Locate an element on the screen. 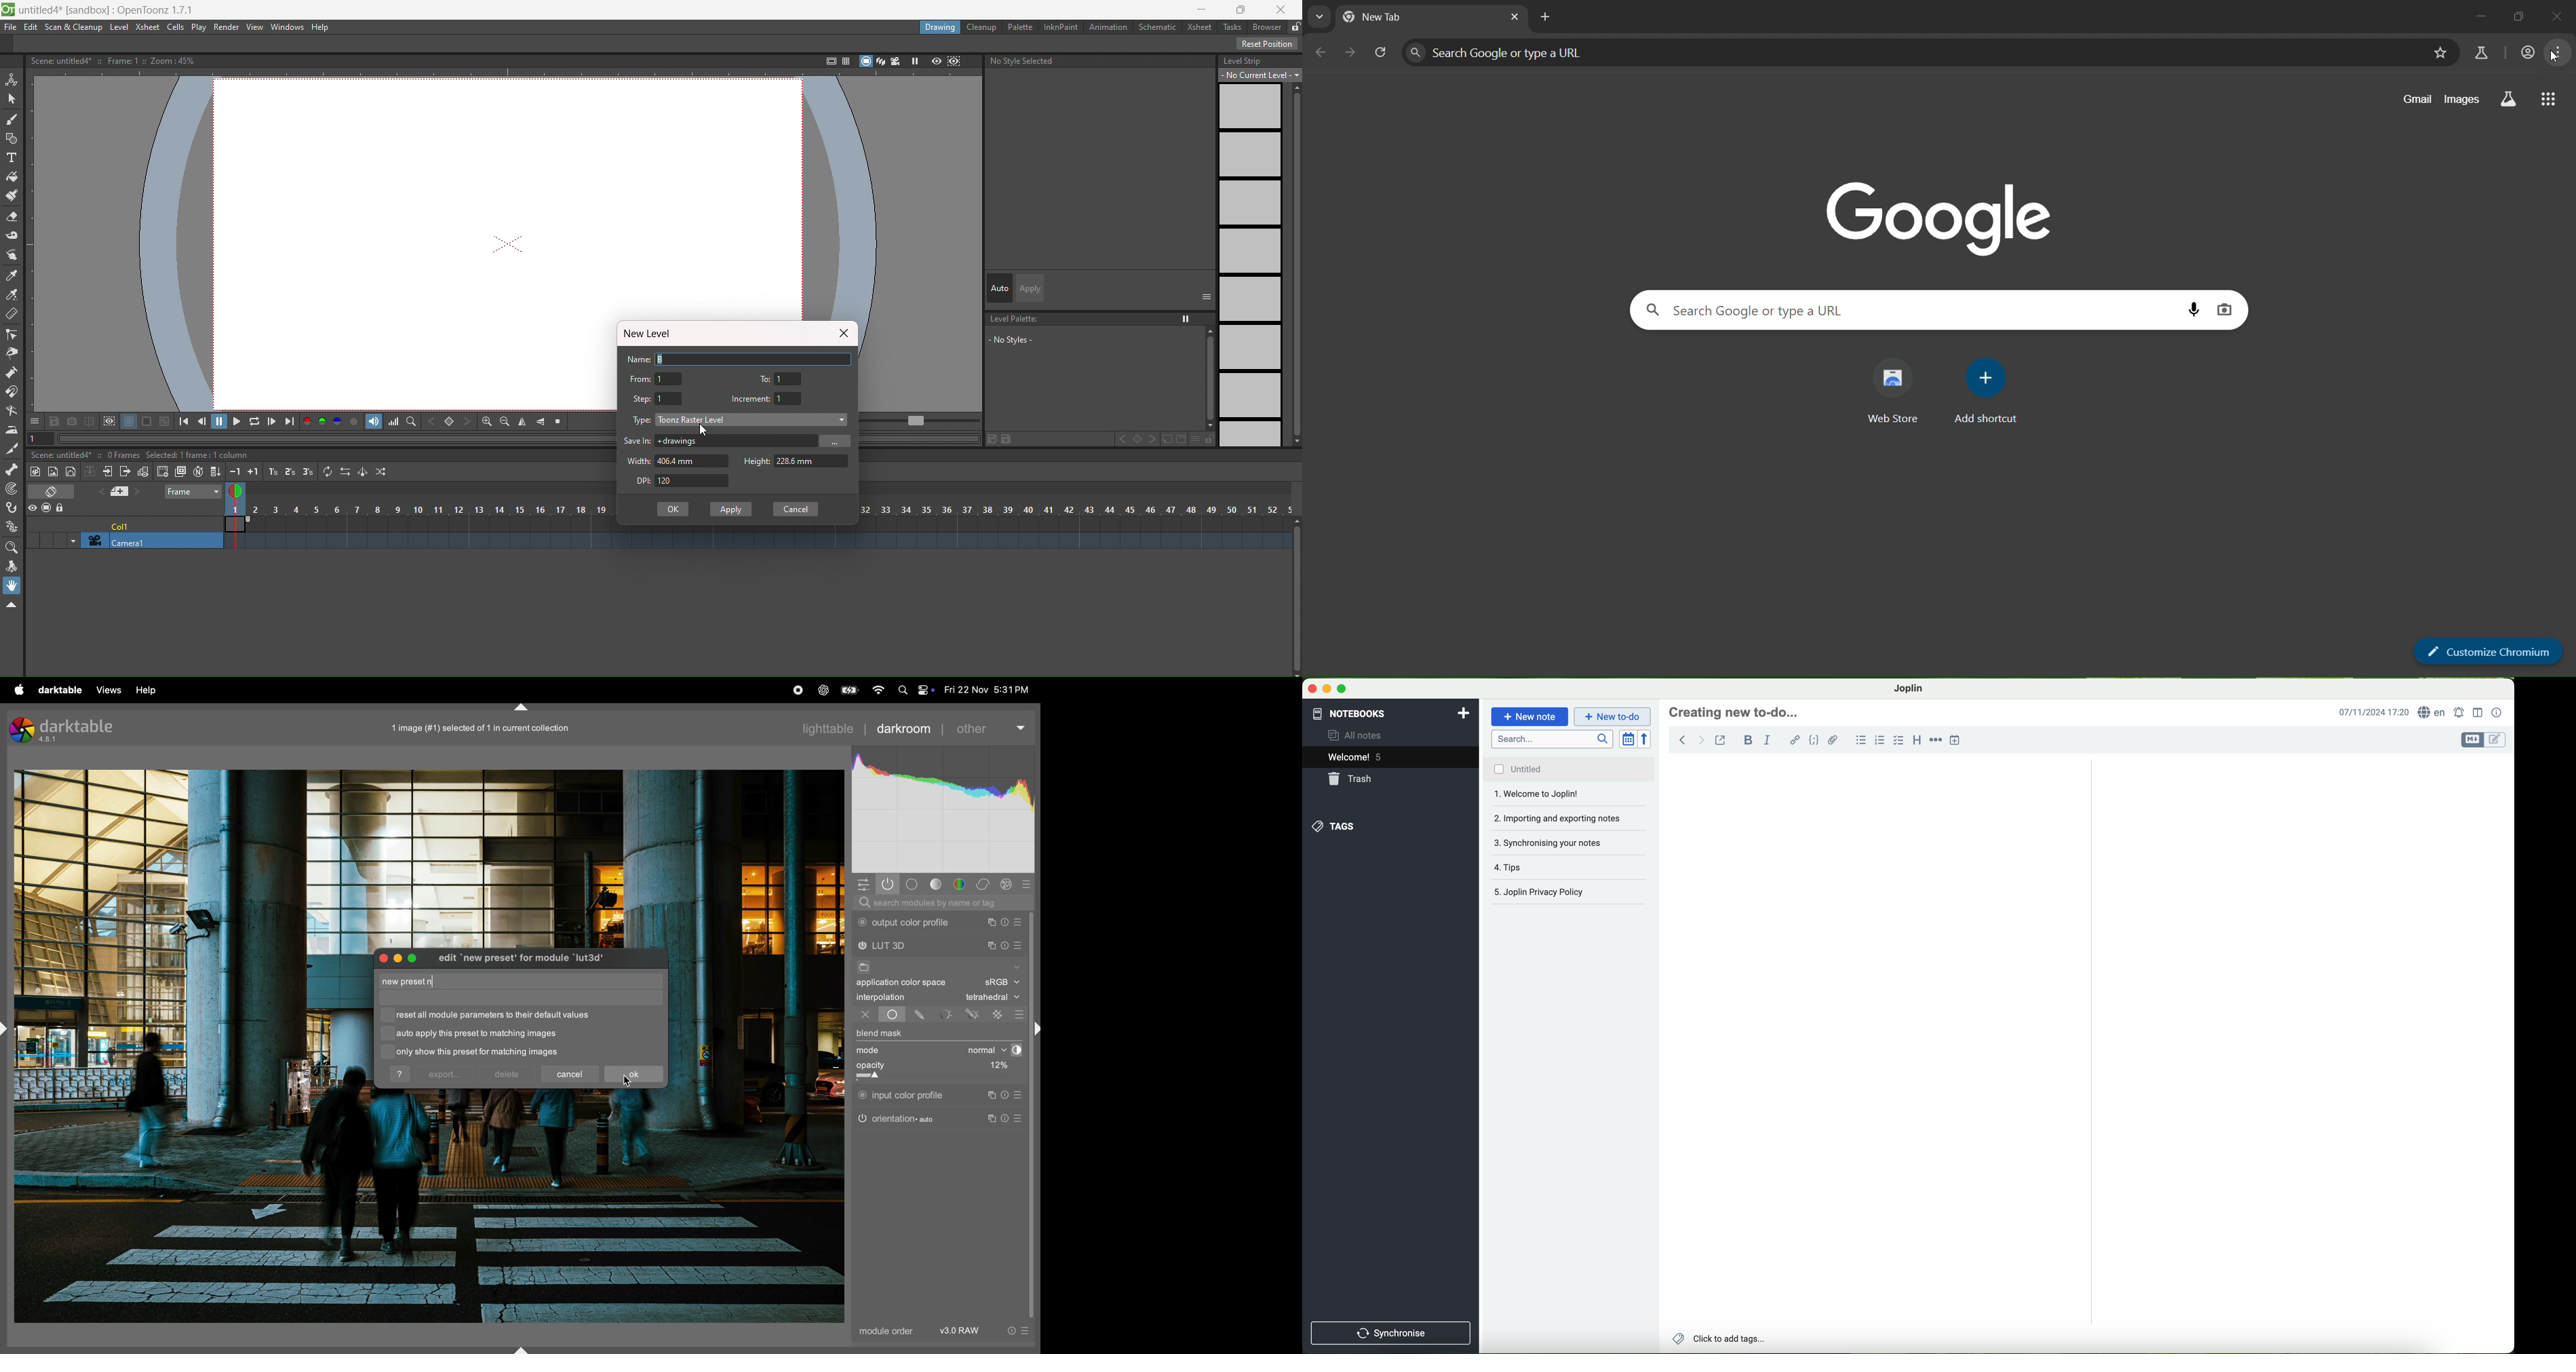  presets is located at coordinates (1020, 947).